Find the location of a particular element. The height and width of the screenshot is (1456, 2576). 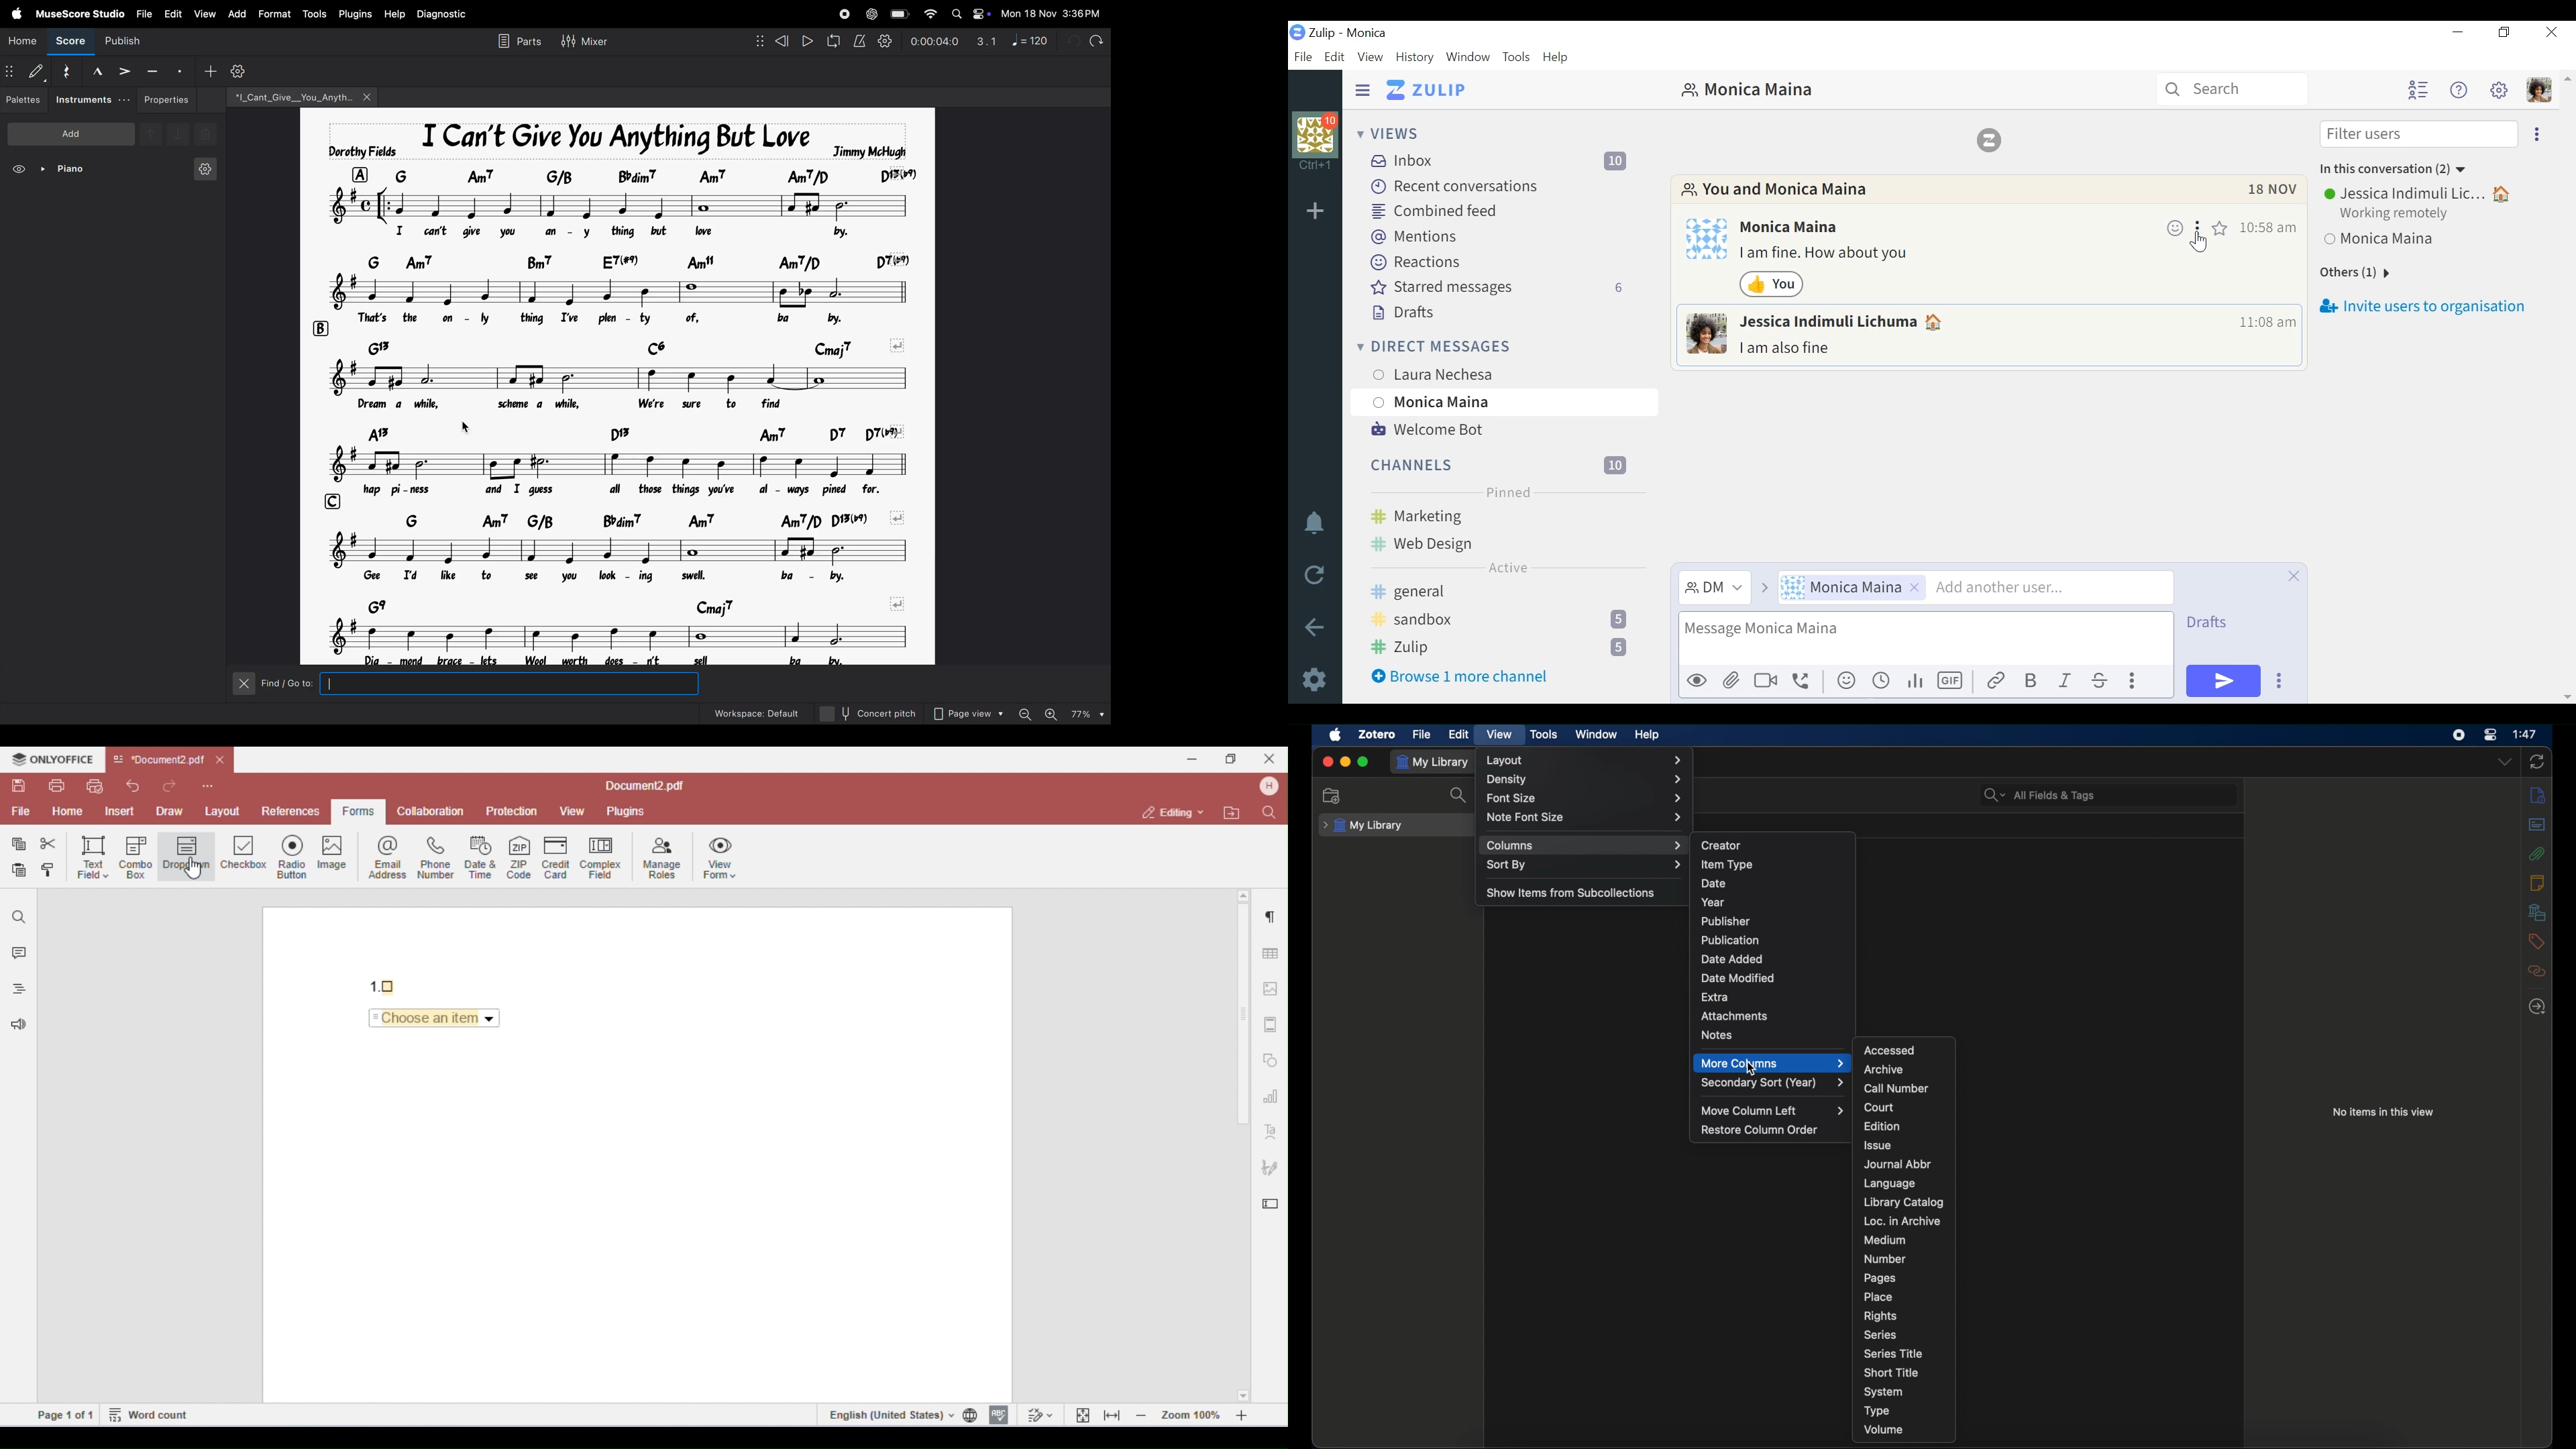

my library is located at coordinates (1366, 826).